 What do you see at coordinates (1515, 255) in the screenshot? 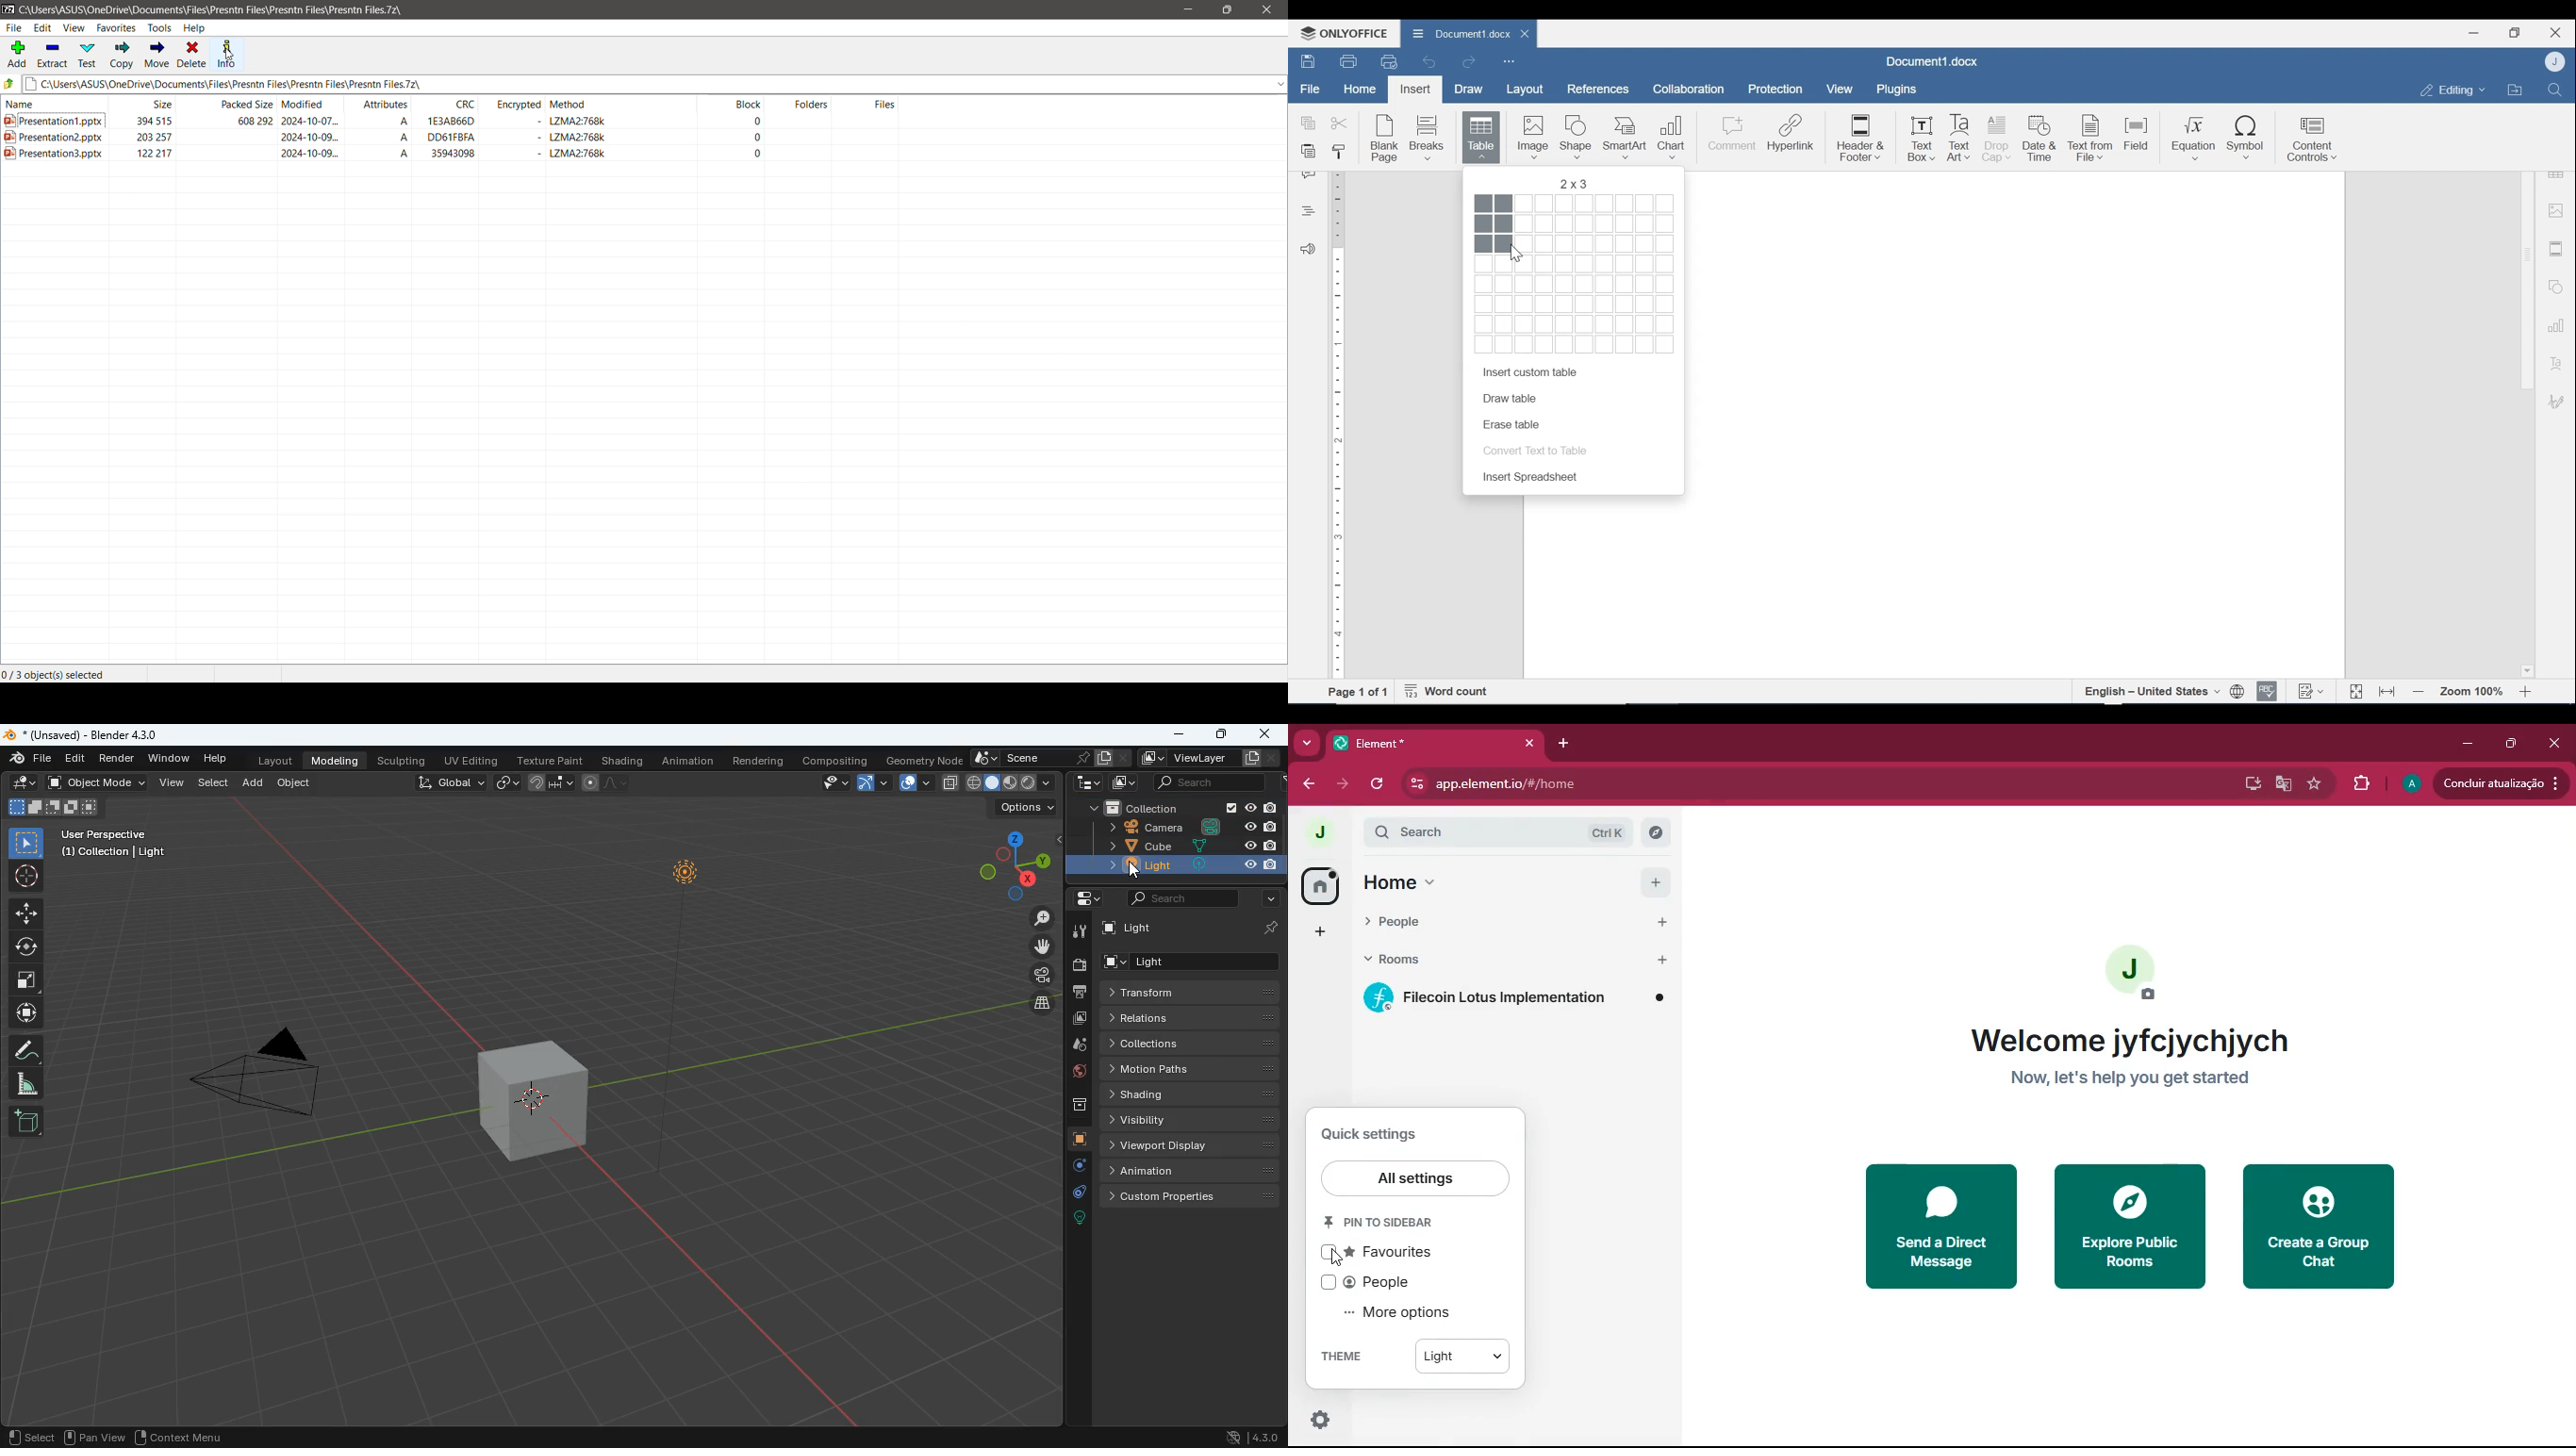
I see `Cursor` at bounding box center [1515, 255].